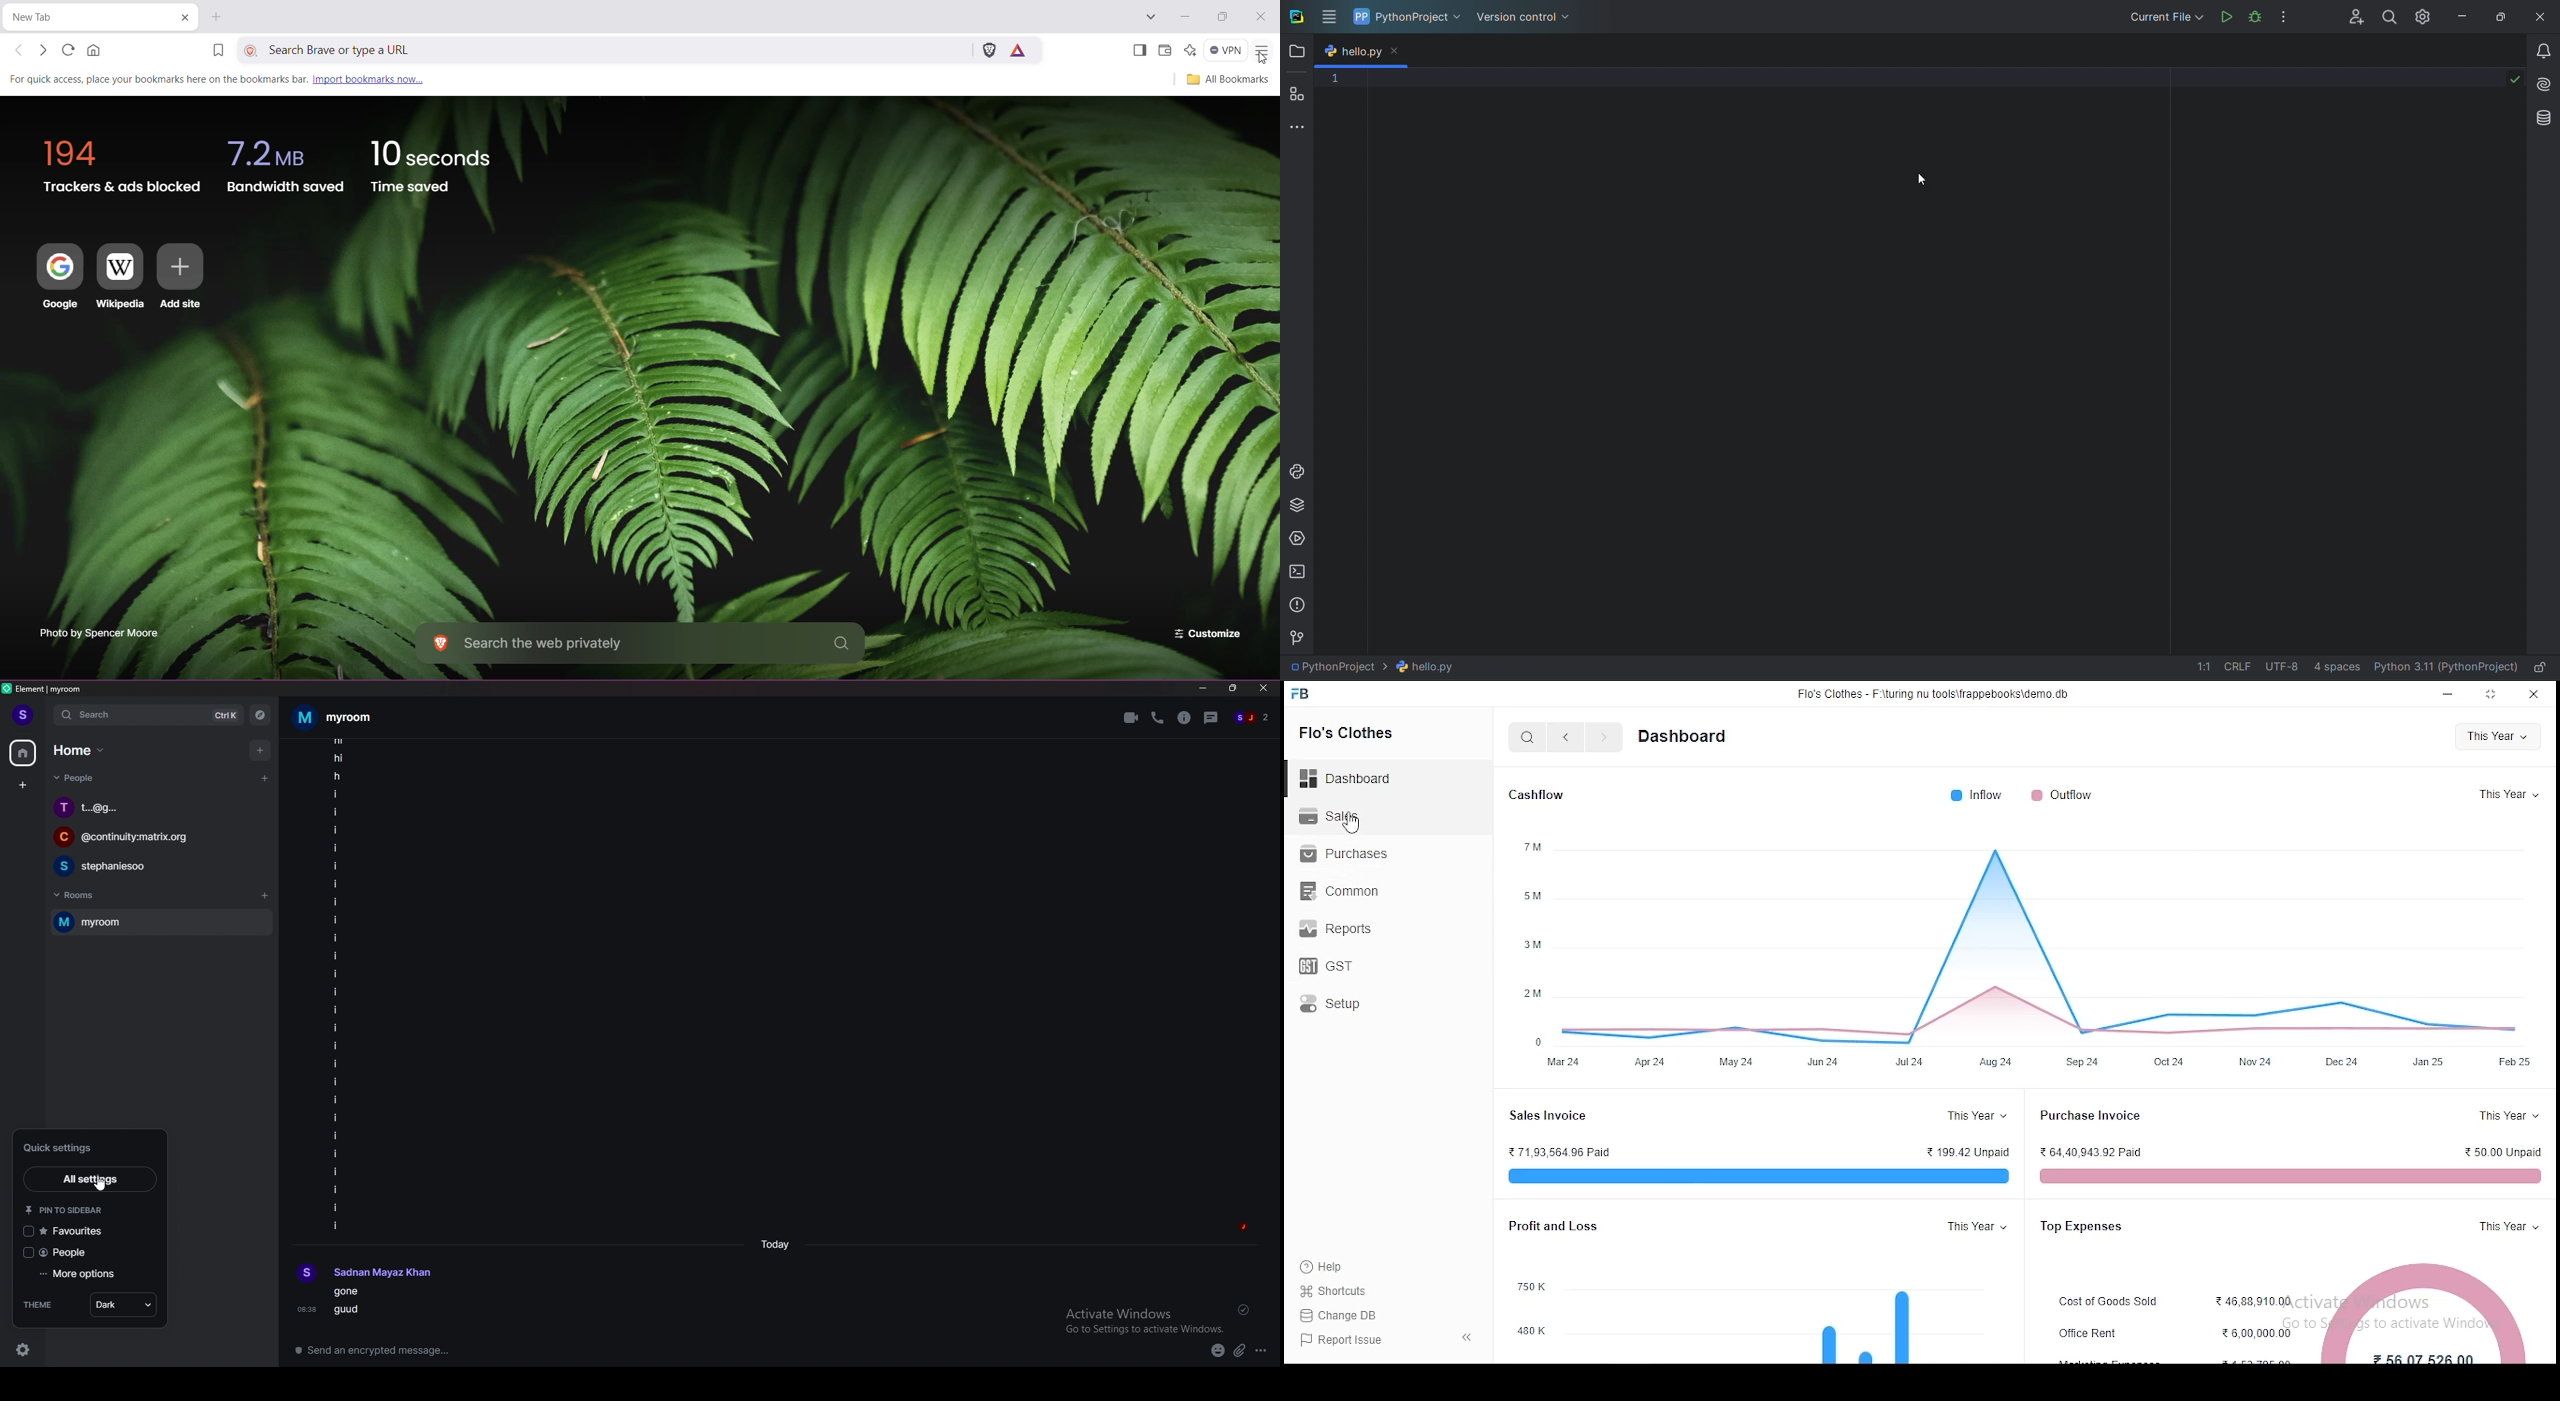 The width and height of the screenshot is (2576, 1428). What do you see at coordinates (779, 1246) in the screenshot?
I see `time` at bounding box center [779, 1246].